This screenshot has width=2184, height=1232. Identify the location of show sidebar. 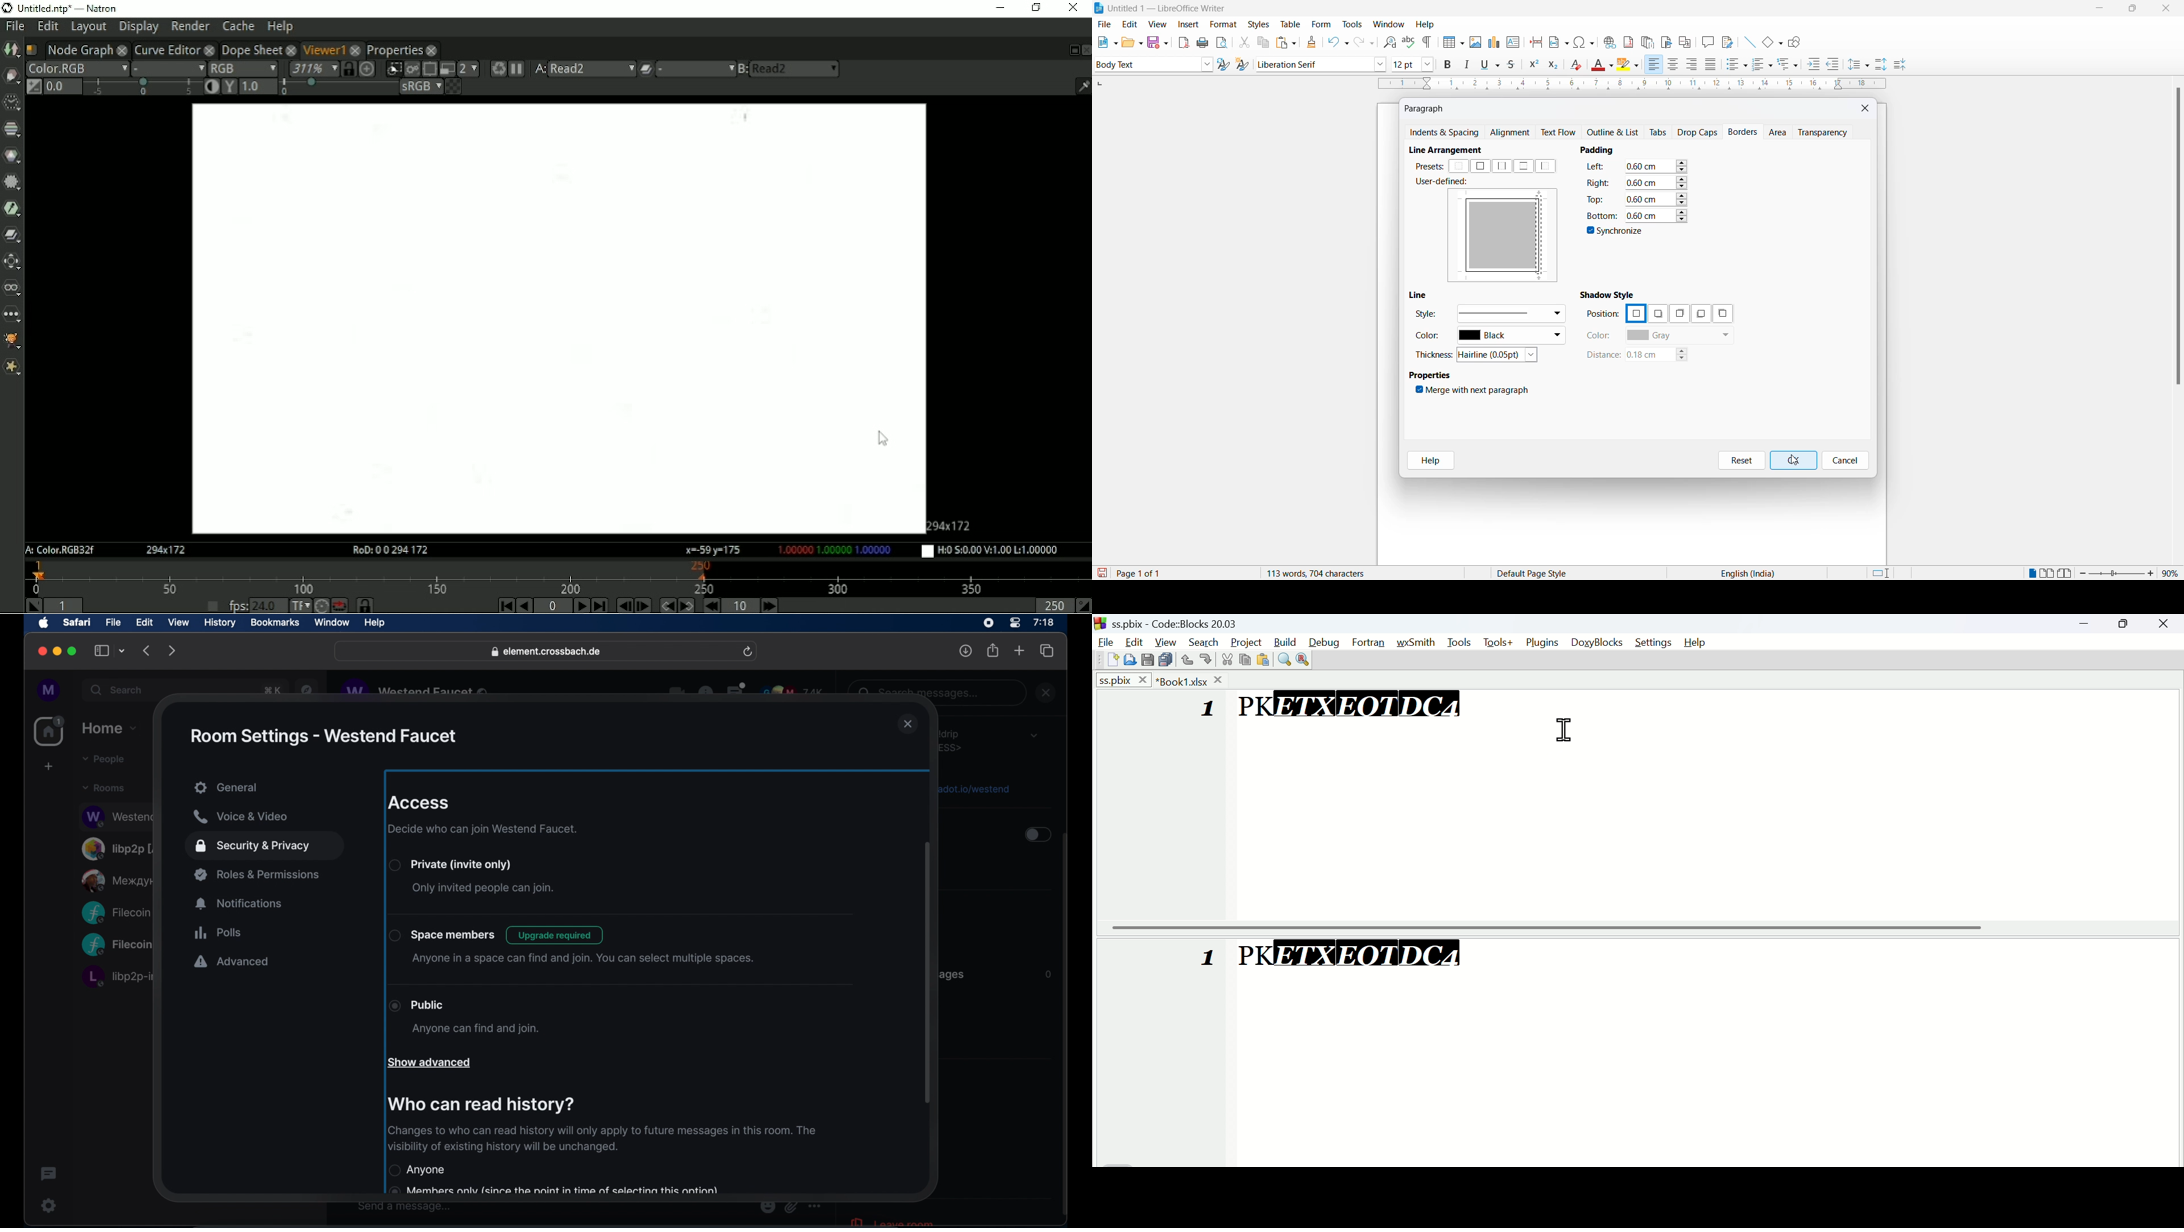
(102, 650).